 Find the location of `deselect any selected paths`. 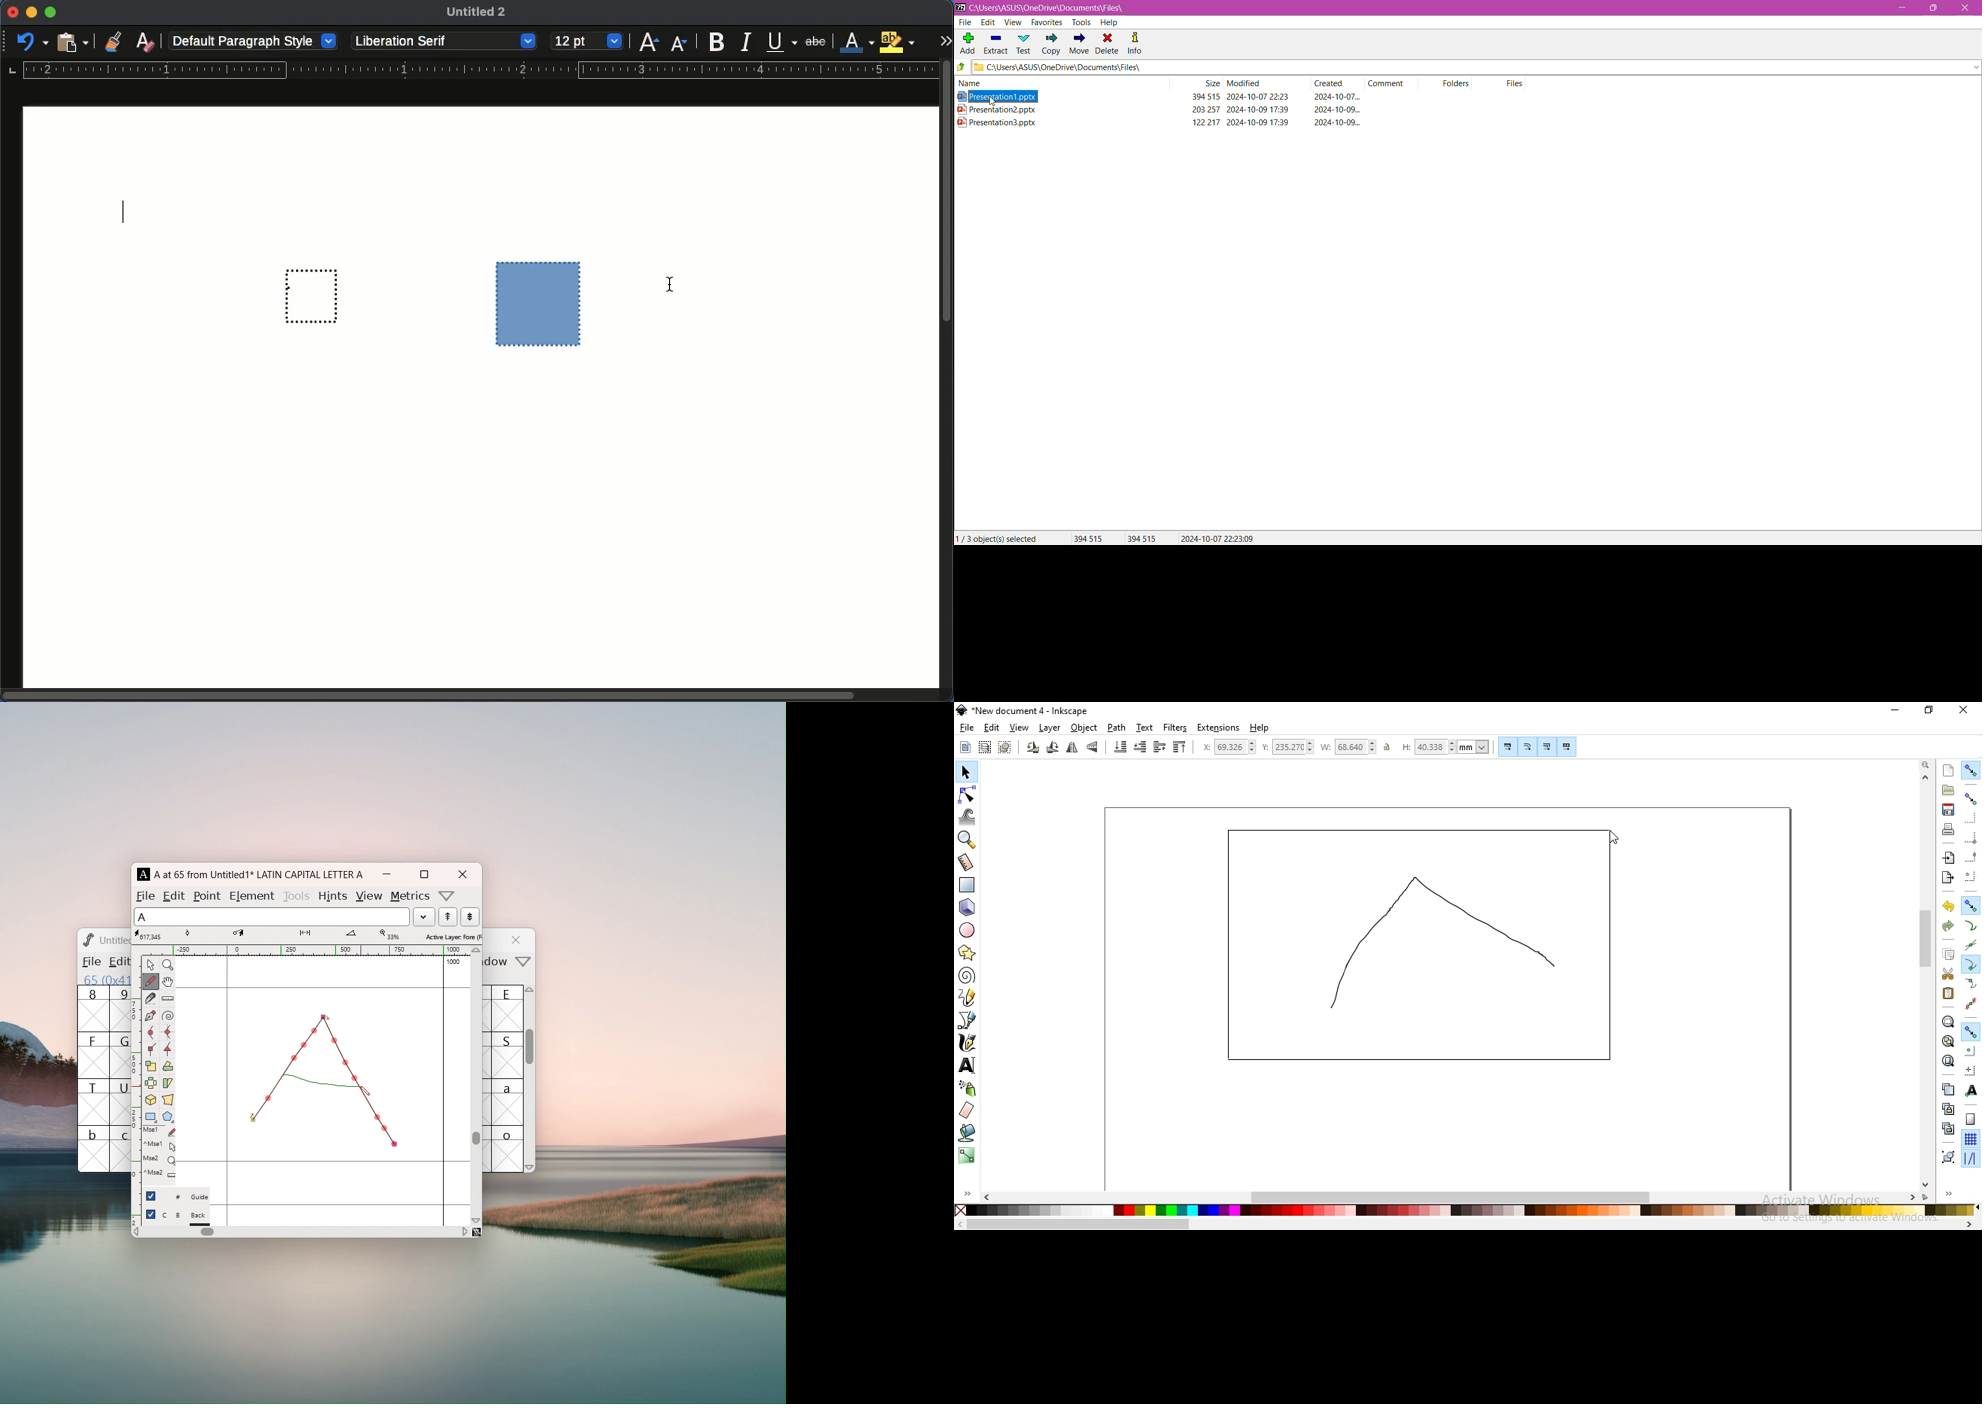

deselect any selected paths is located at coordinates (1004, 748).